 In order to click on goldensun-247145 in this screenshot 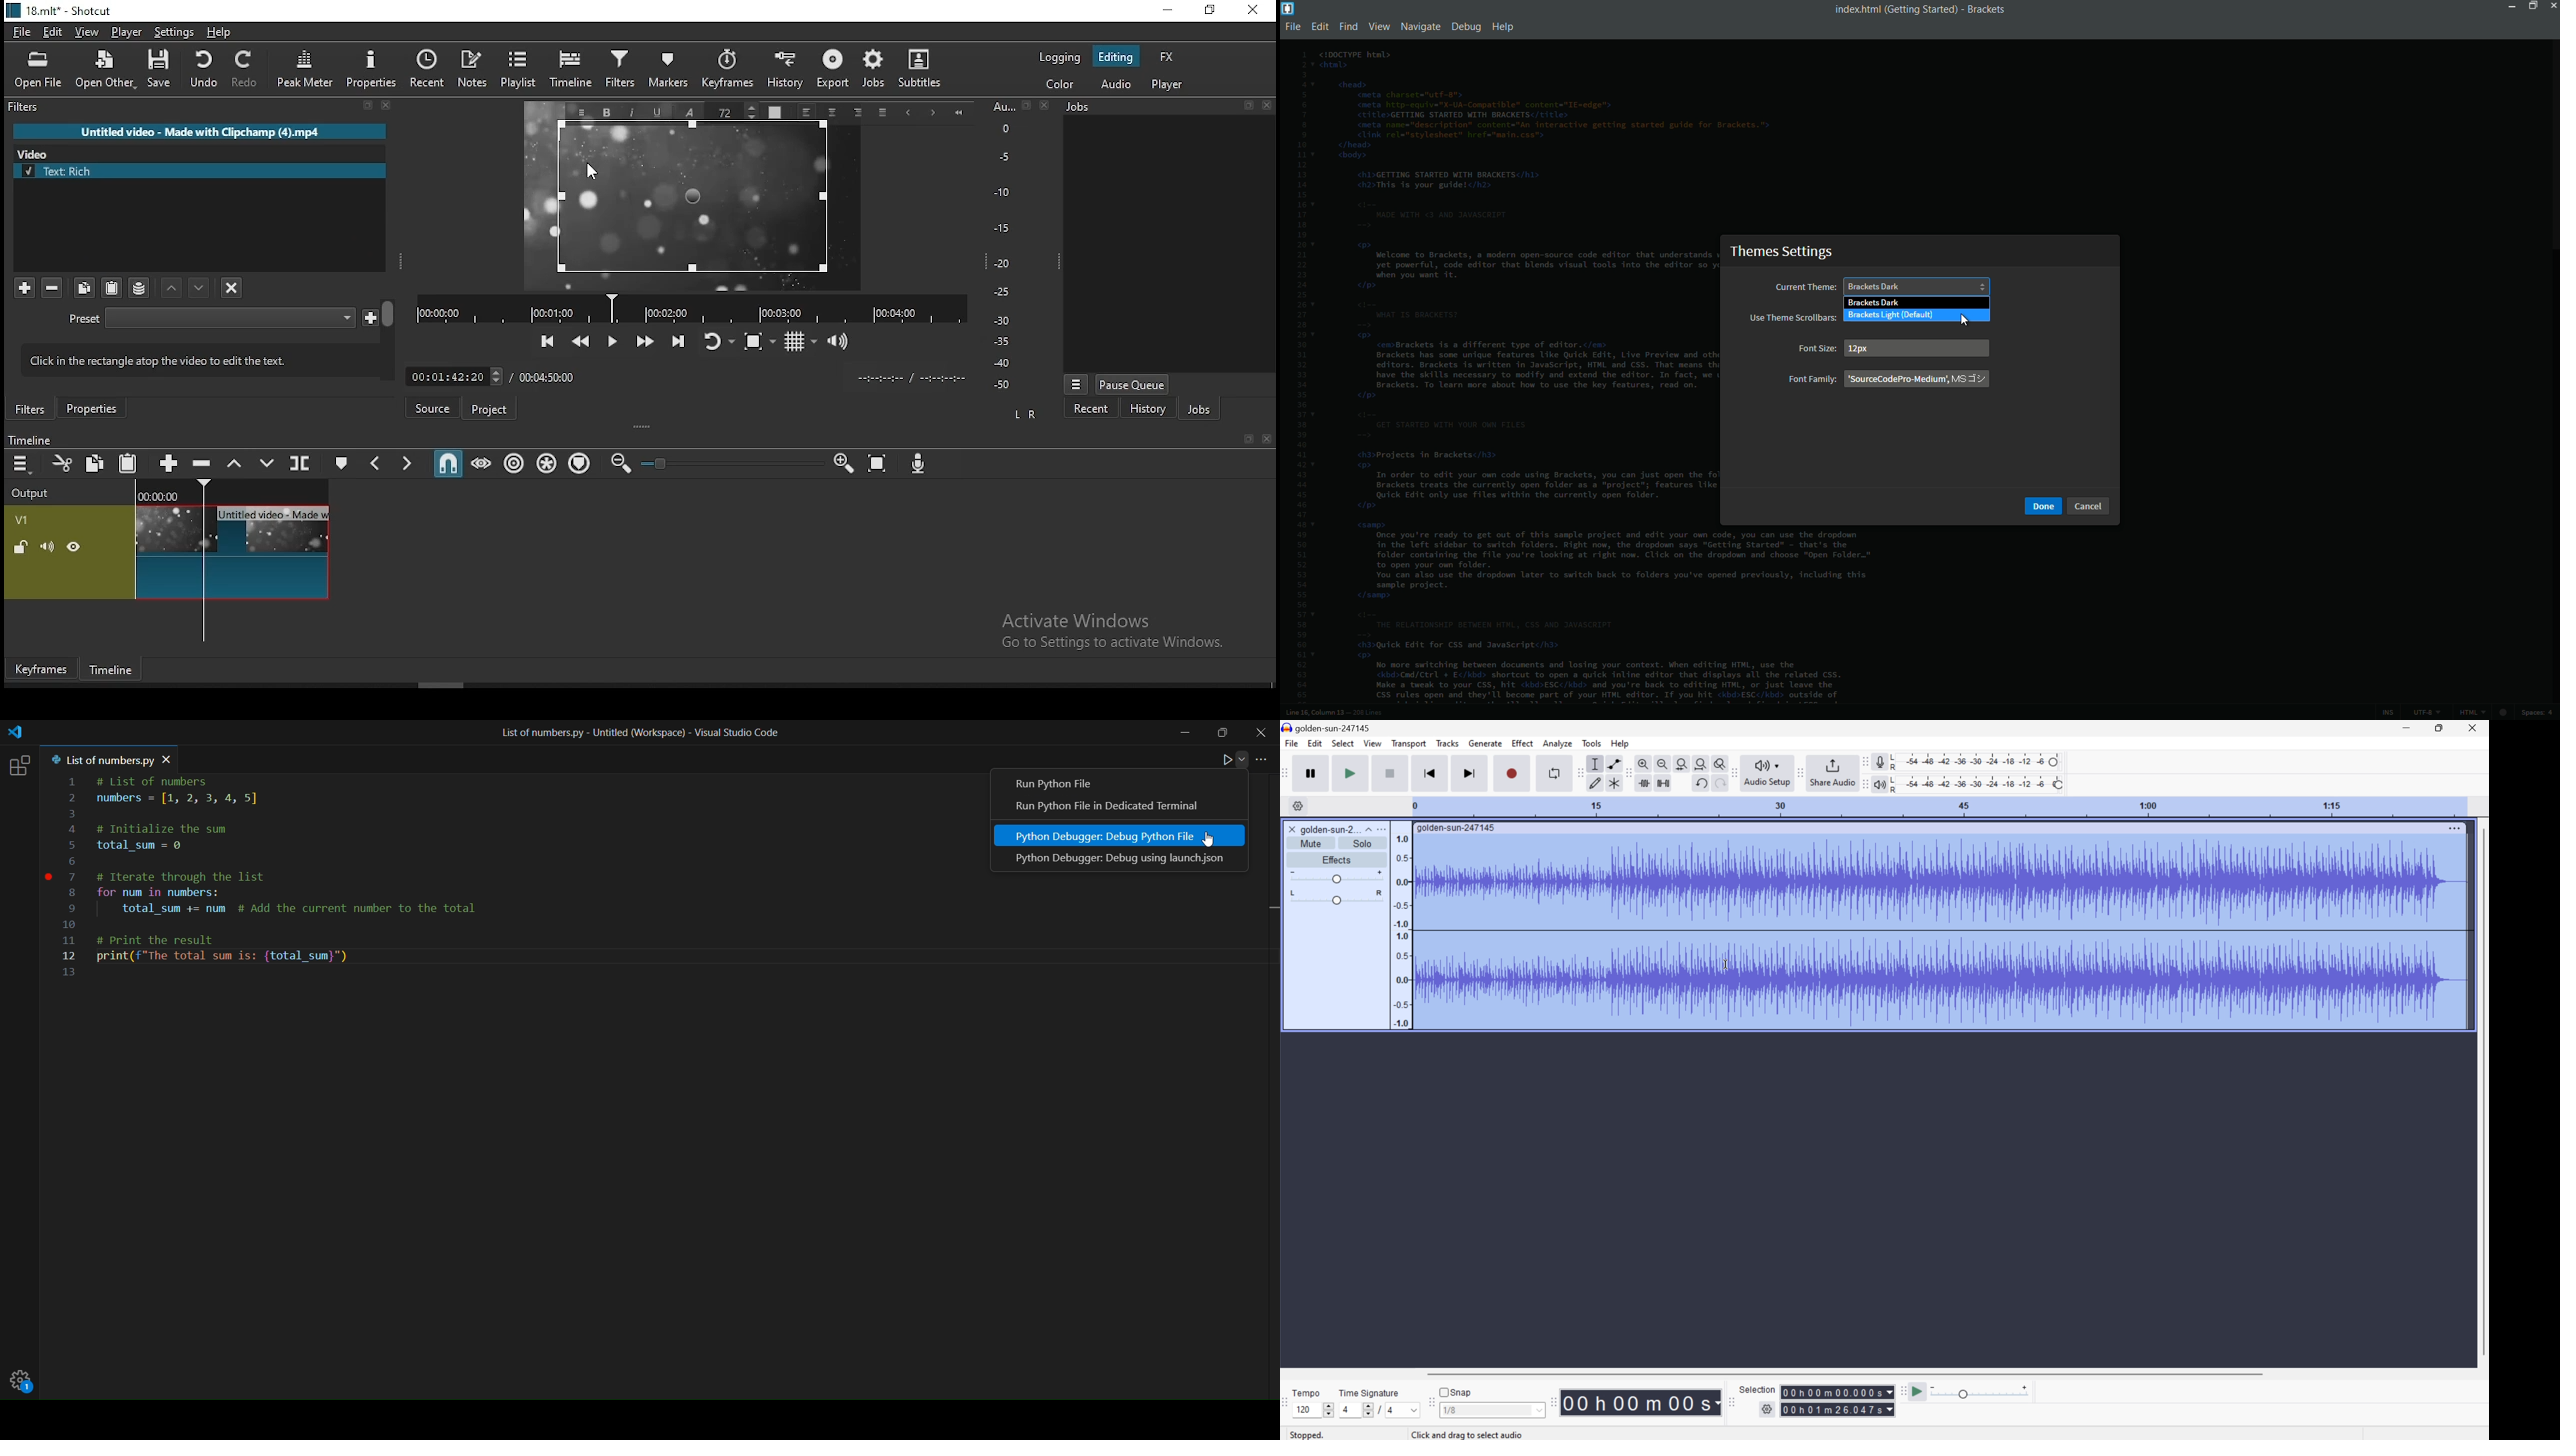, I will do `click(1327, 728)`.